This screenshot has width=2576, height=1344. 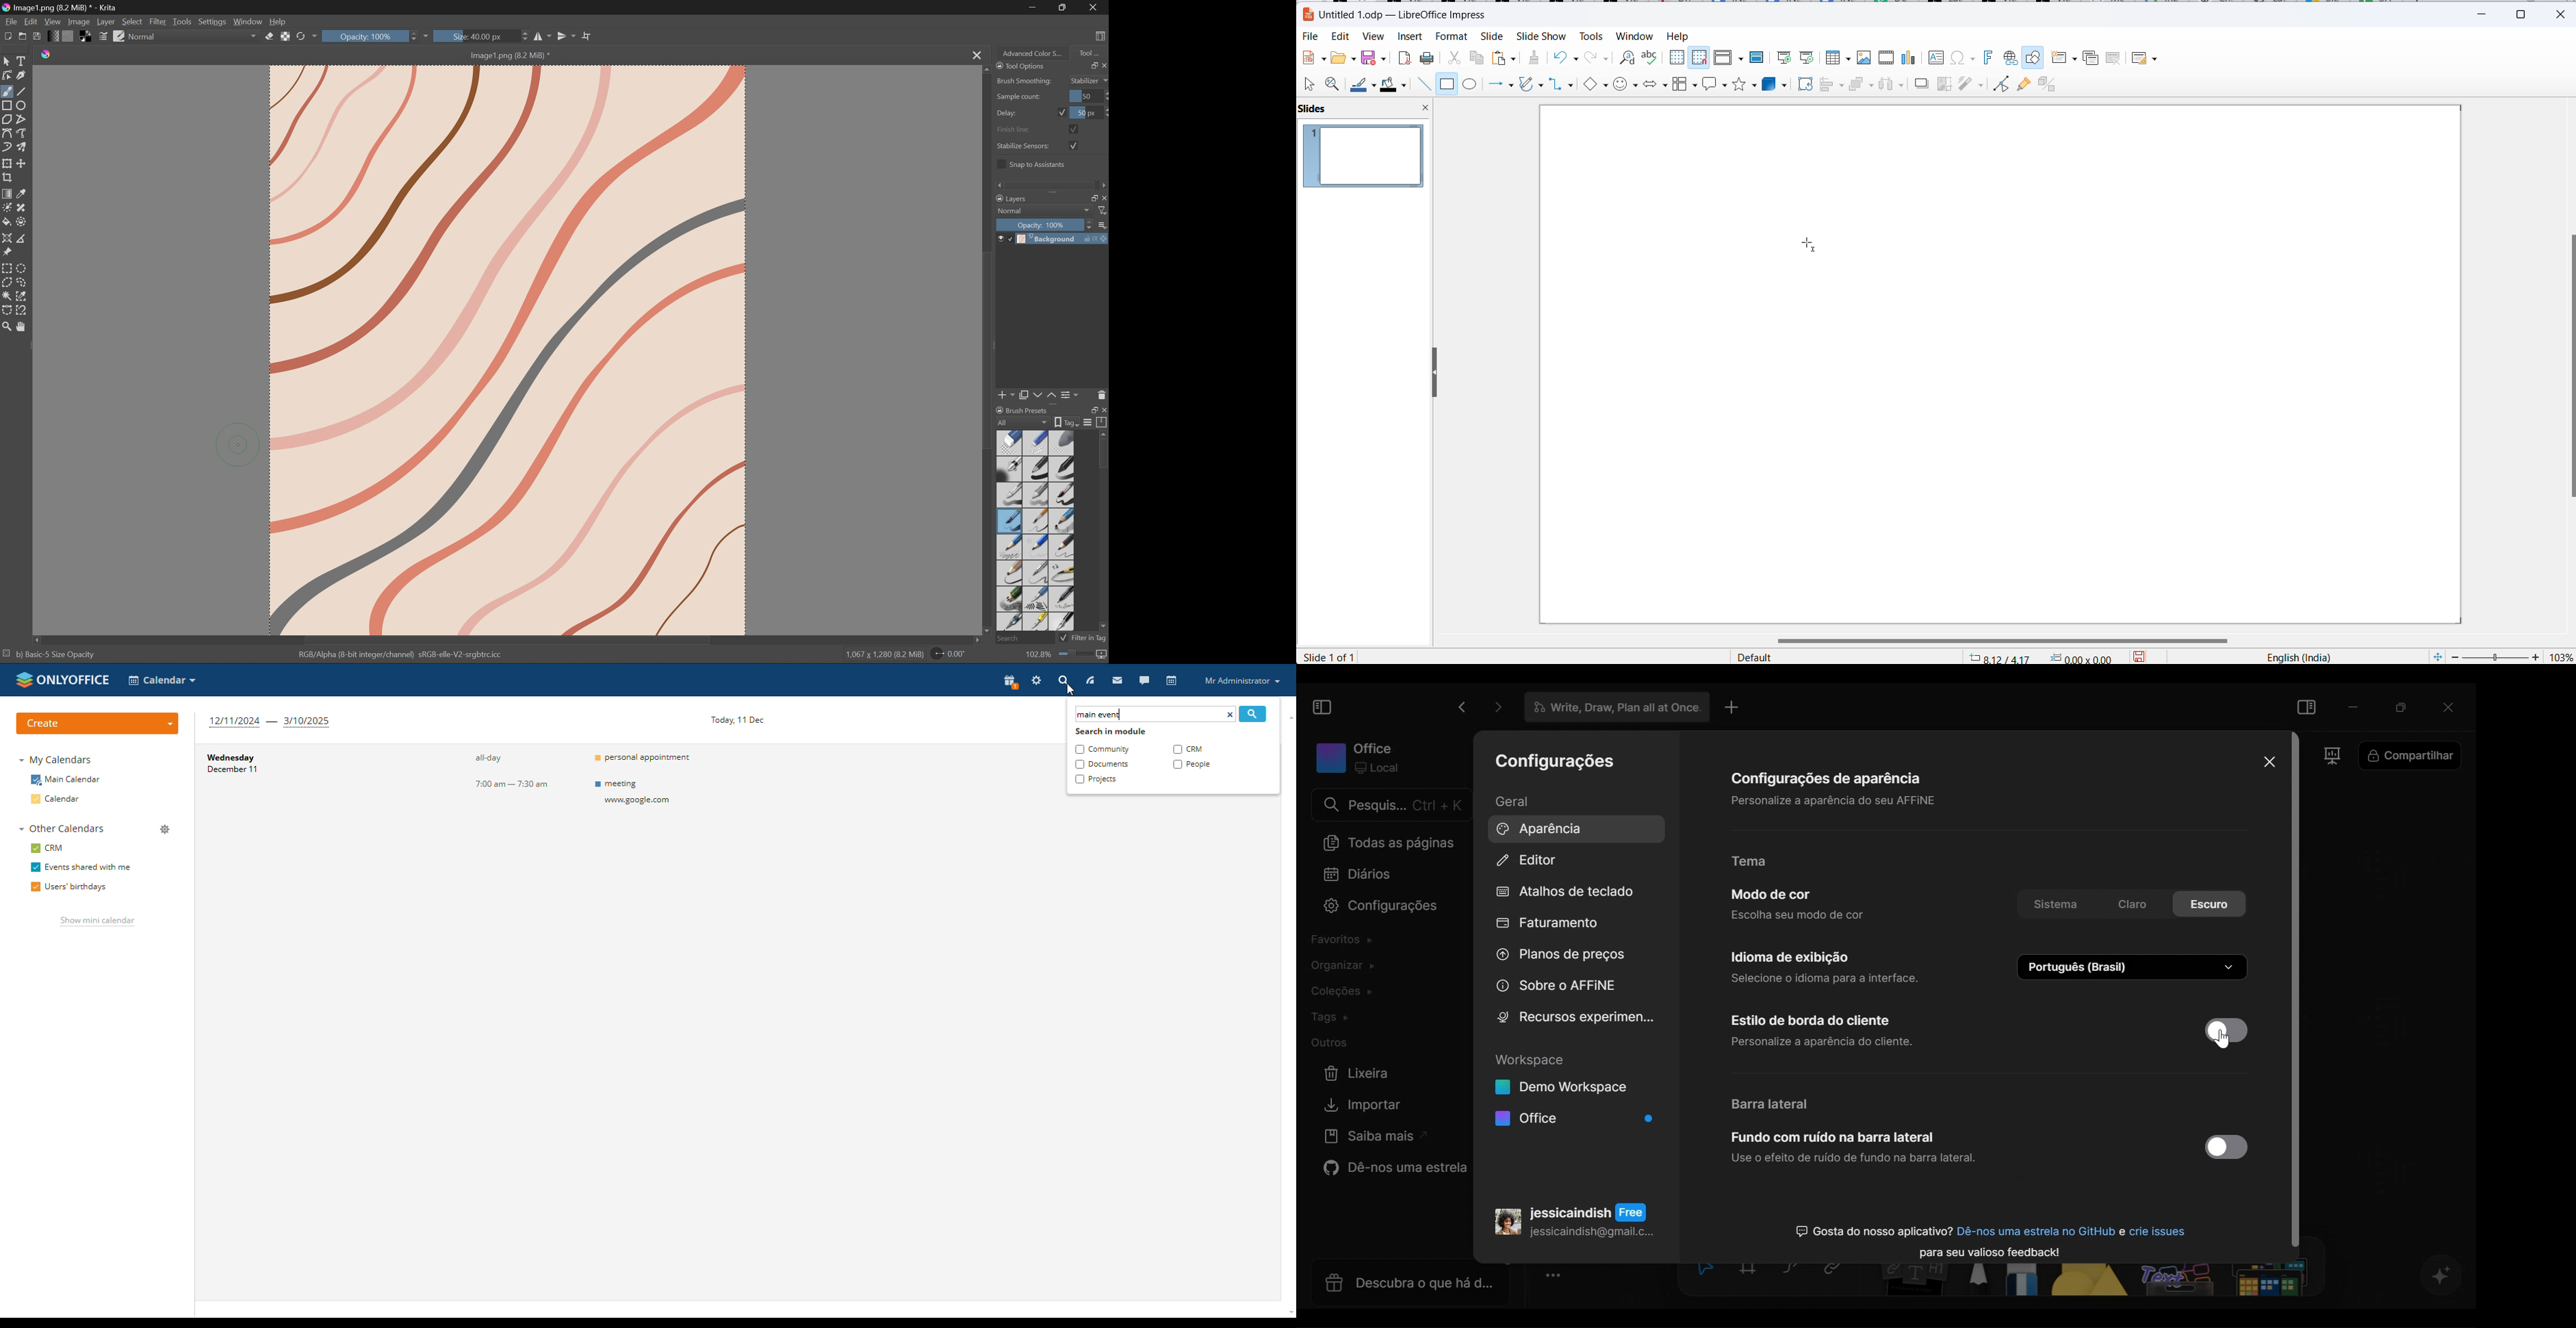 What do you see at coordinates (1191, 765) in the screenshot?
I see `people` at bounding box center [1191, 765].